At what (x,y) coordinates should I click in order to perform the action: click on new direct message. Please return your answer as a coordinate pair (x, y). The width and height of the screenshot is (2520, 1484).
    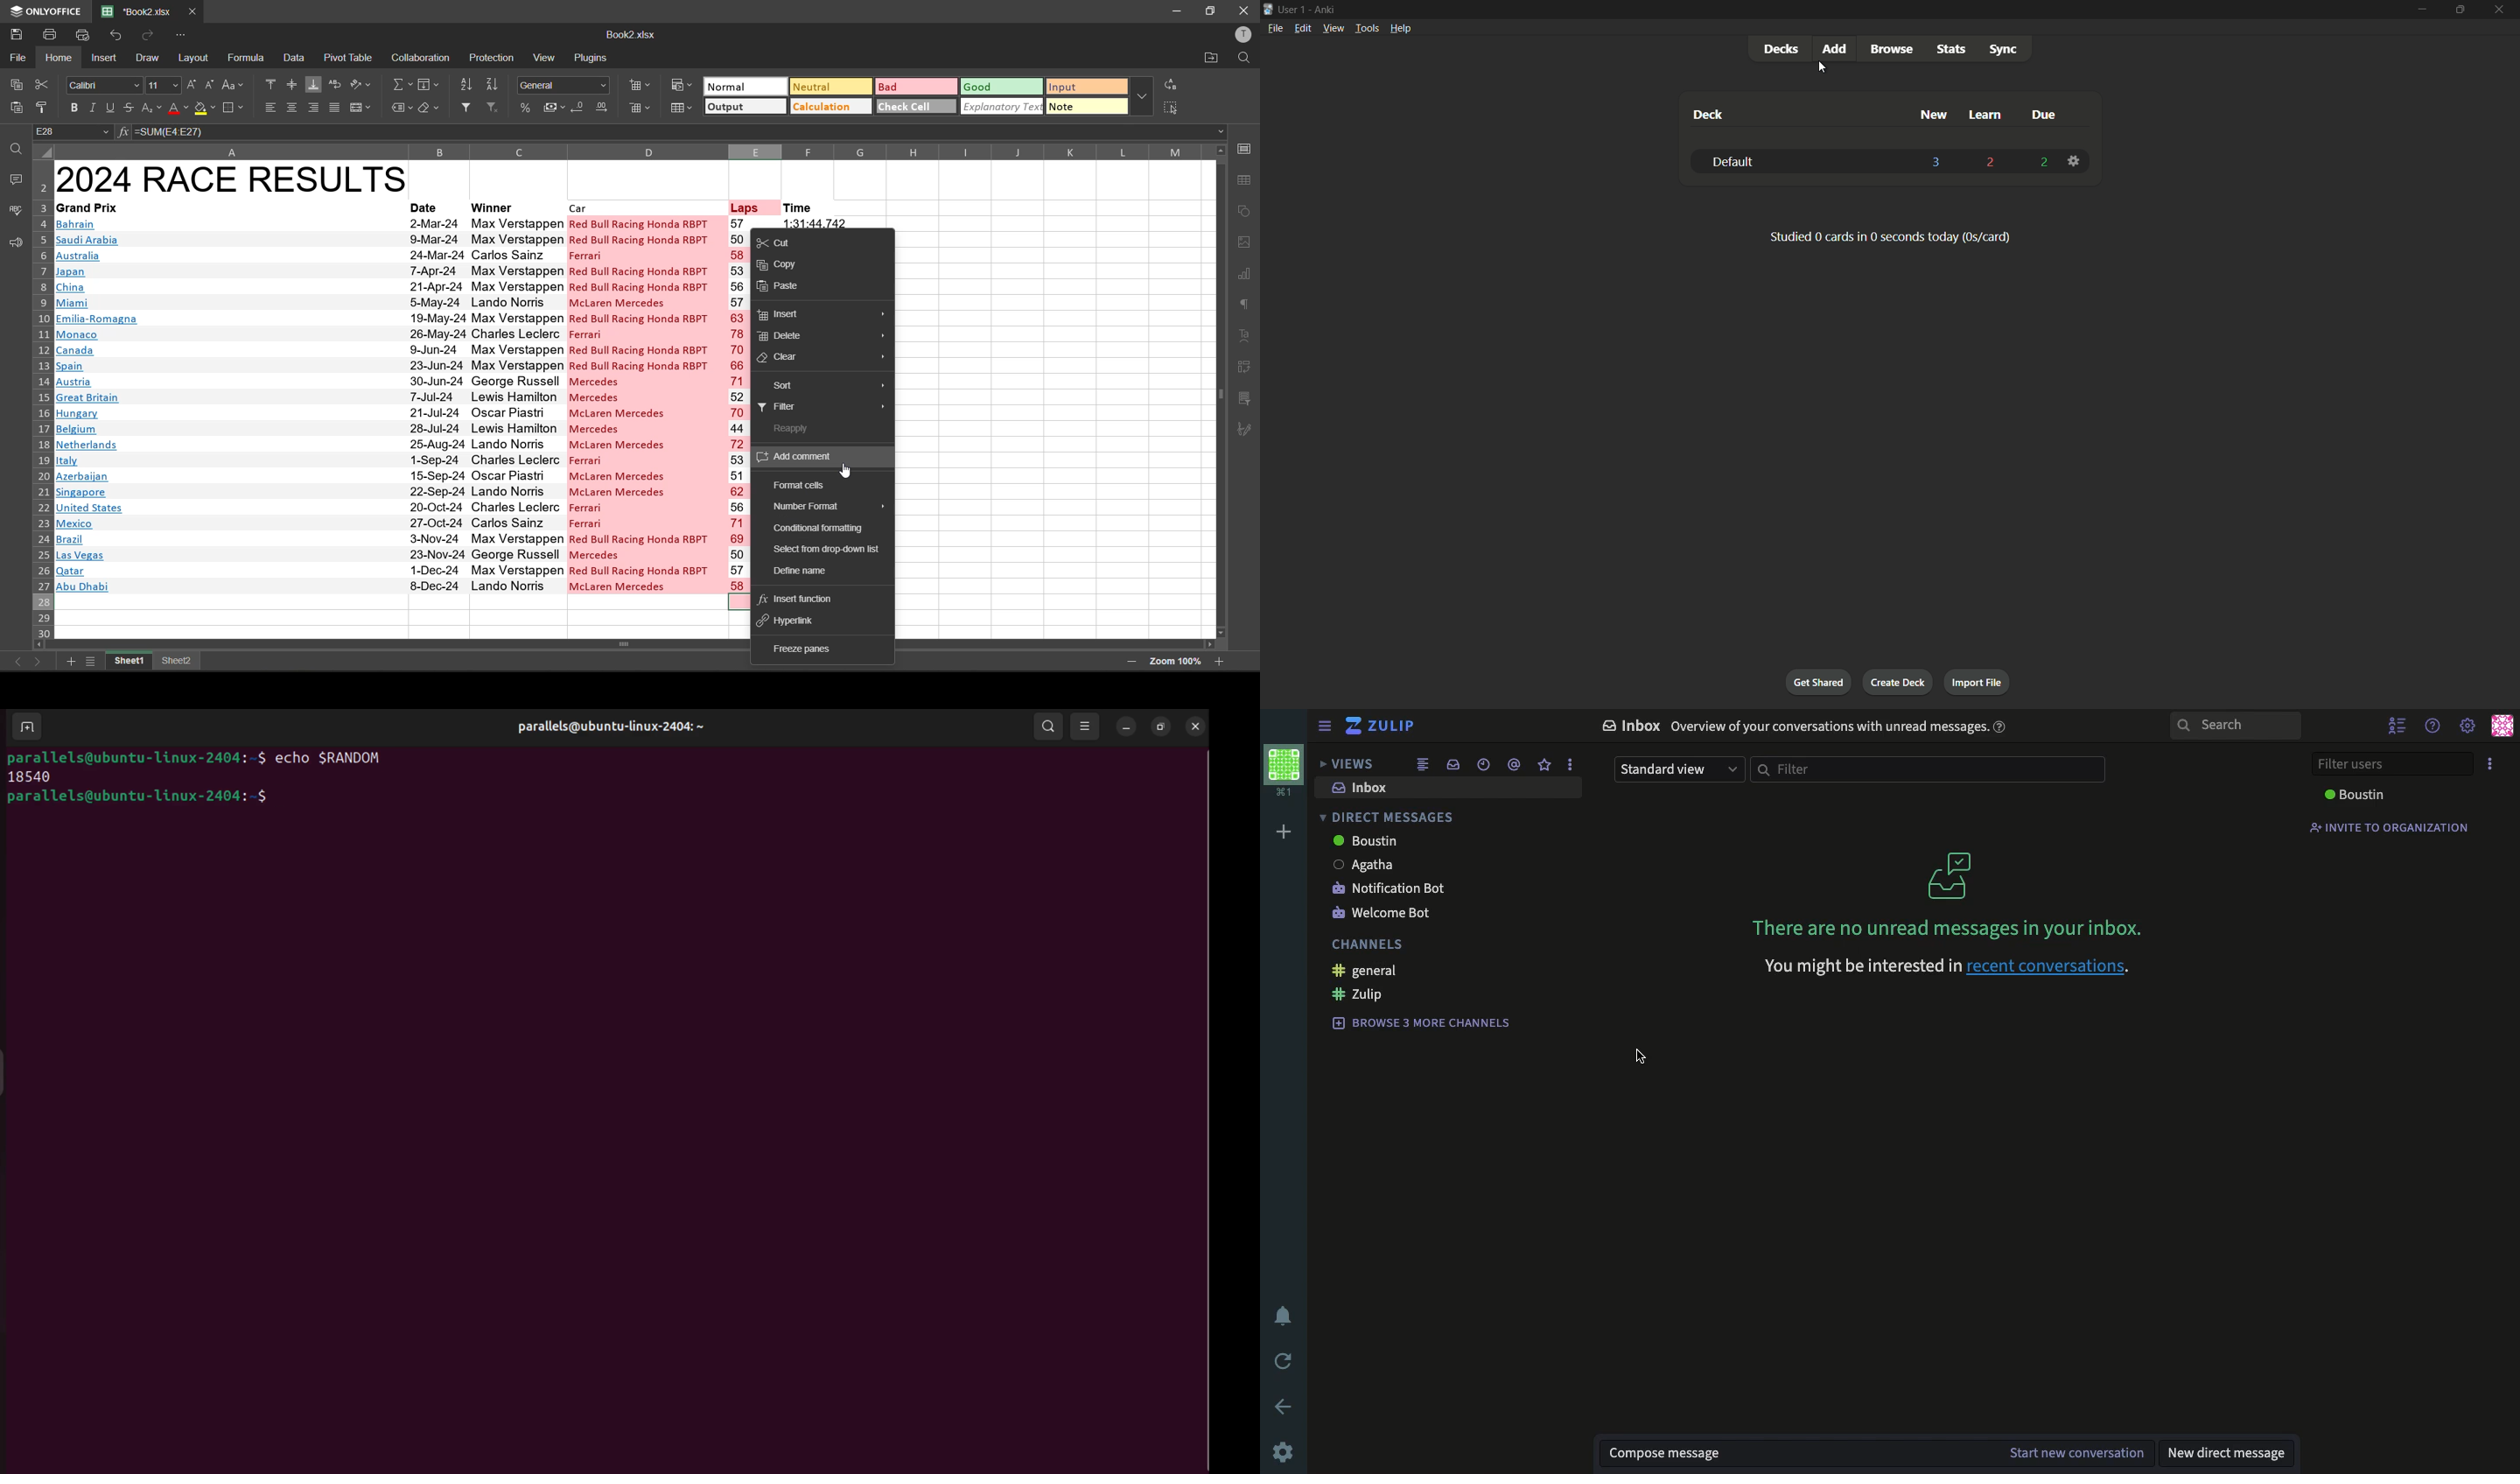
    Looking at the image, I should click on (2225, 1452).